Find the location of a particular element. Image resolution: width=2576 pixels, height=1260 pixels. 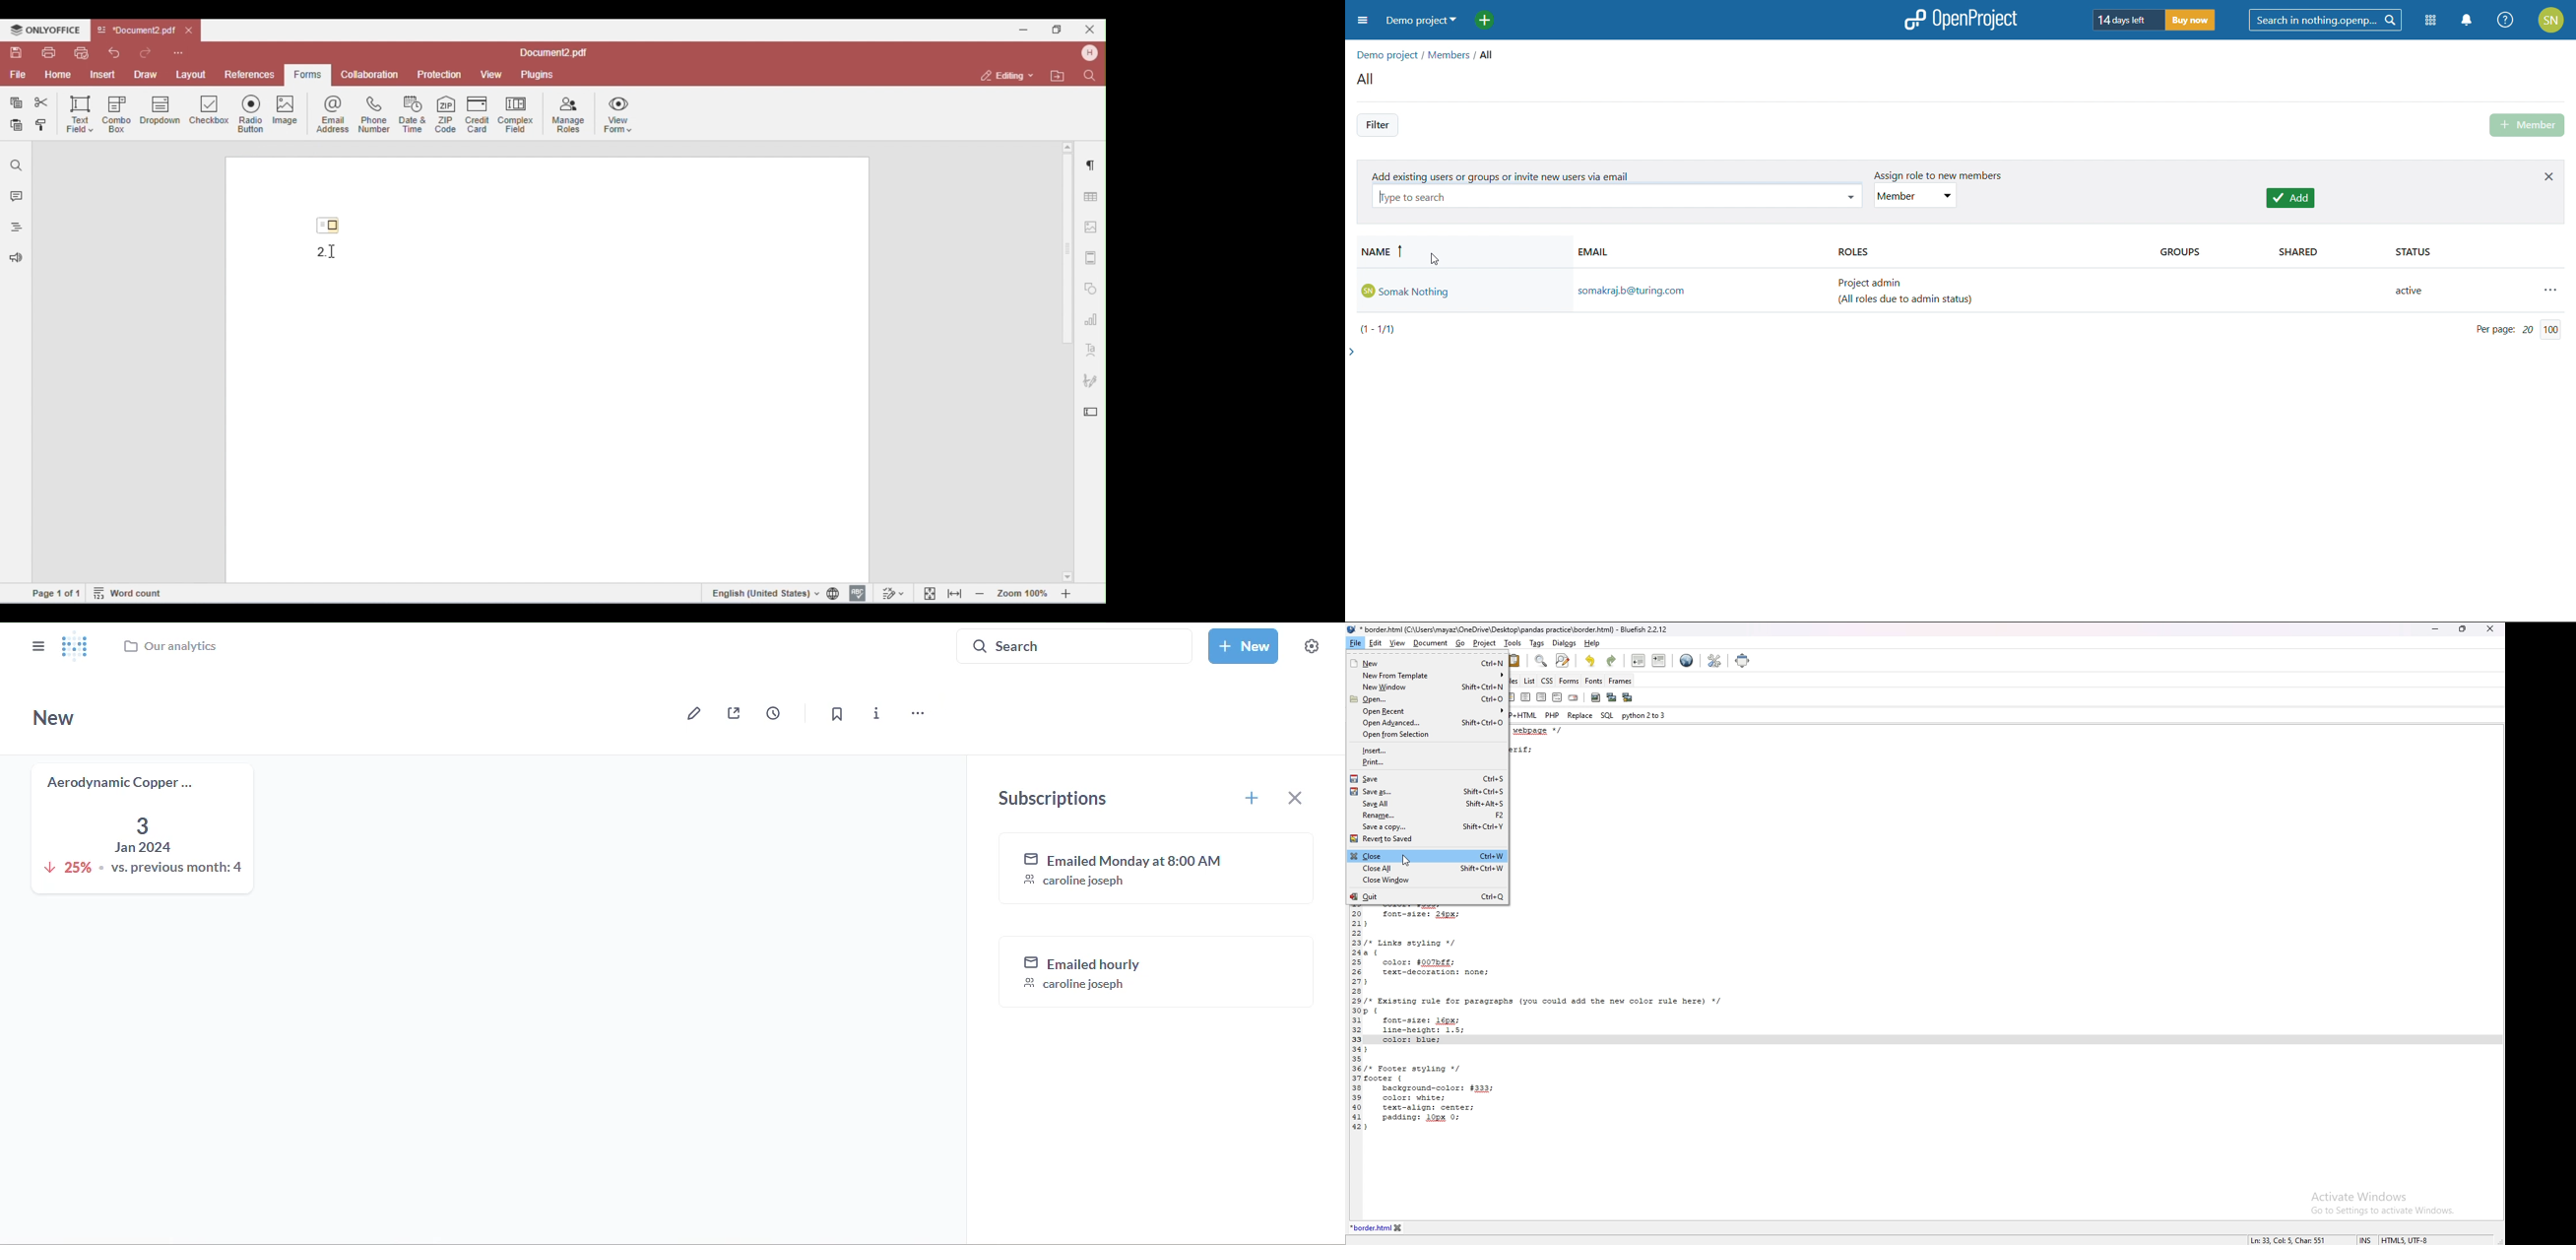

demo projects/ is located at coordinates (1389, 53).